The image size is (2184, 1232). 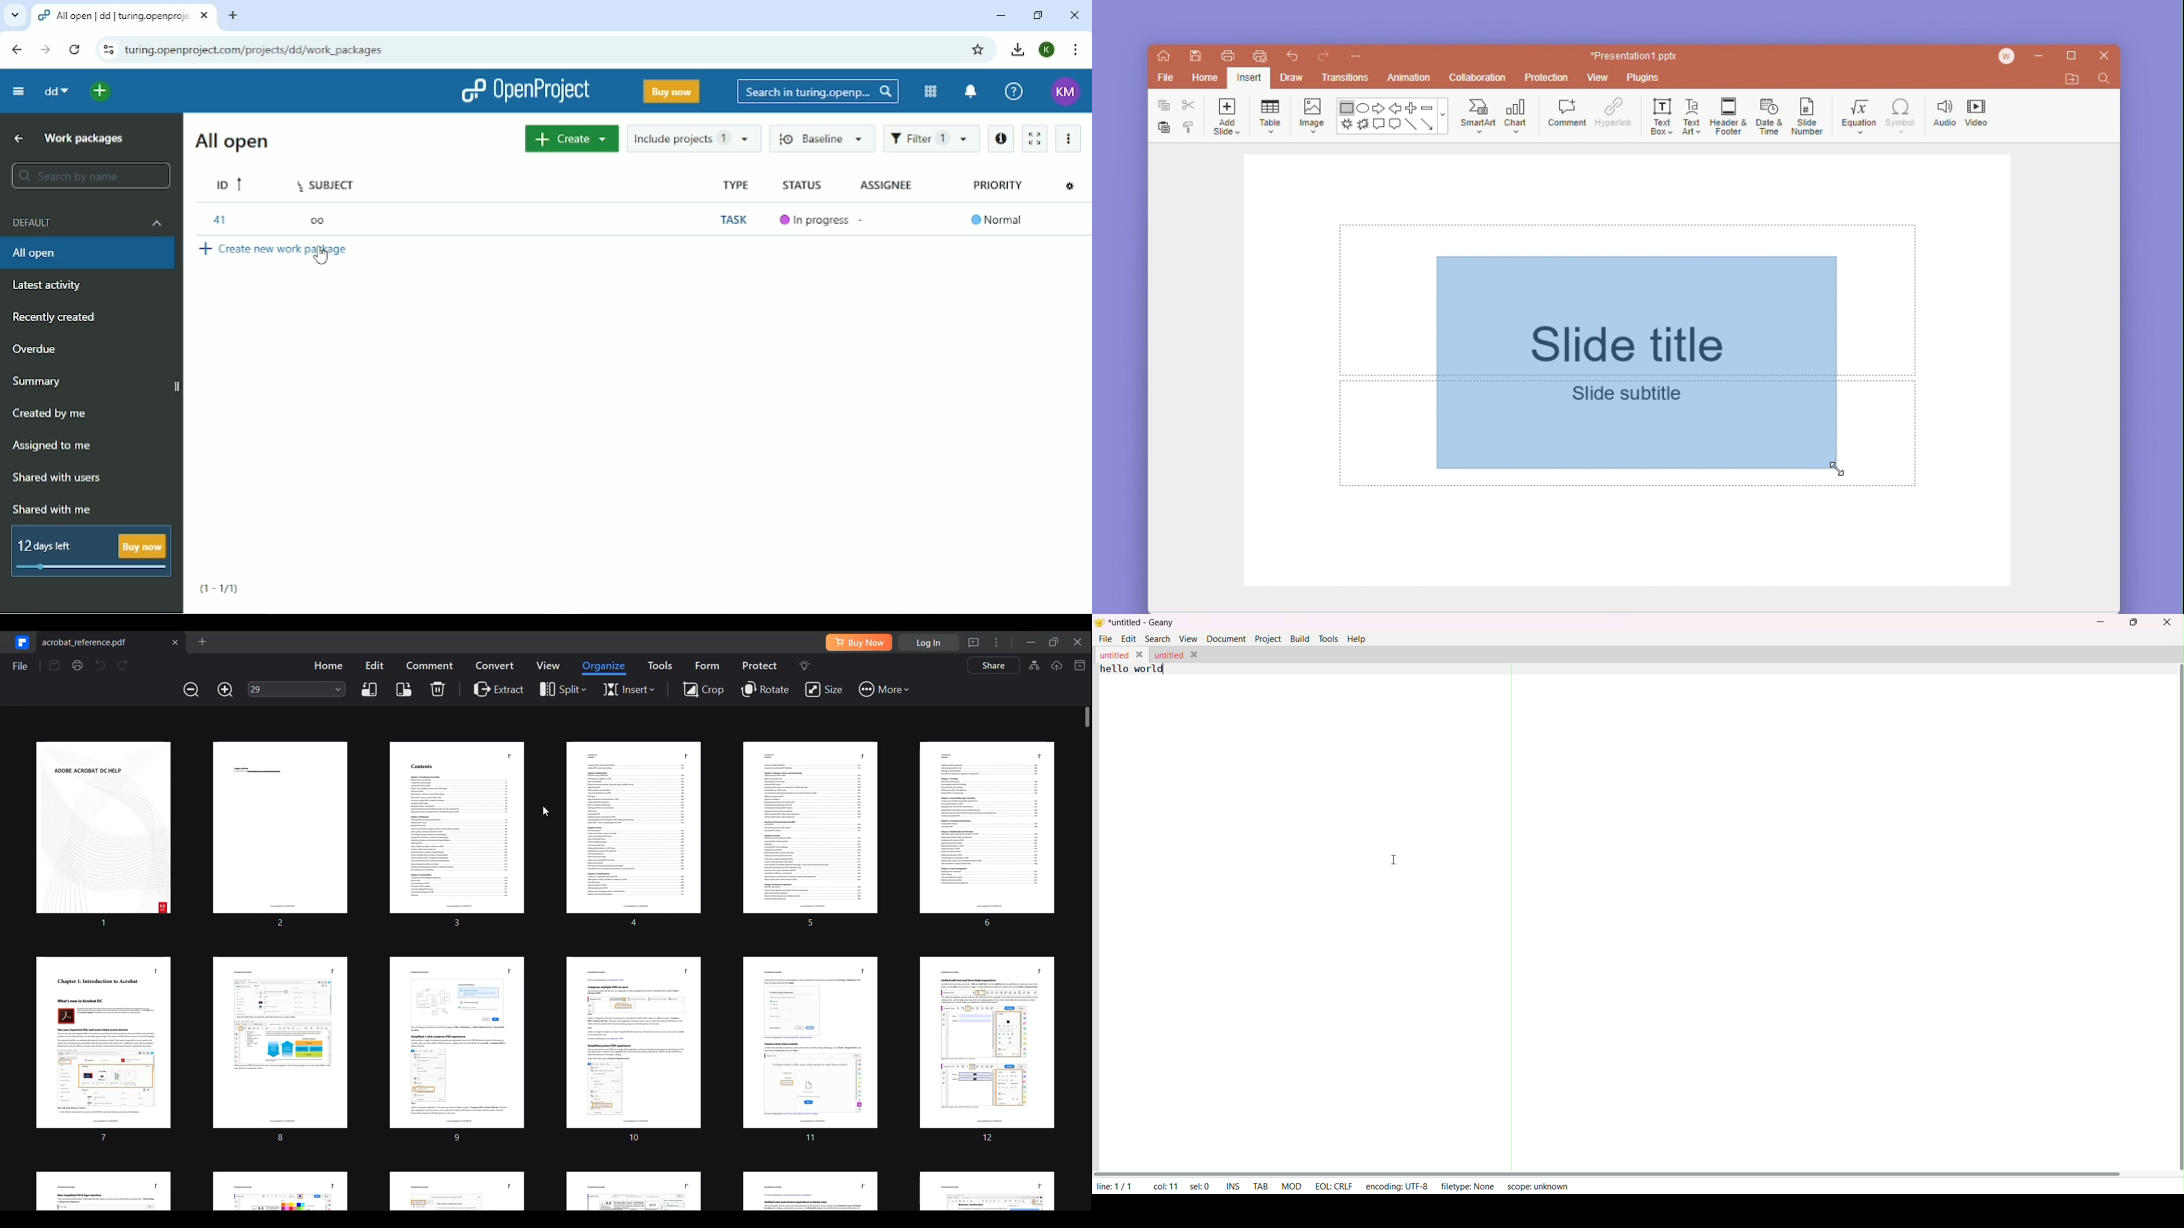 What do you see at coordinates (1411, 125) in the screenshot?
I see `line` at bounding box center [1411, 125].